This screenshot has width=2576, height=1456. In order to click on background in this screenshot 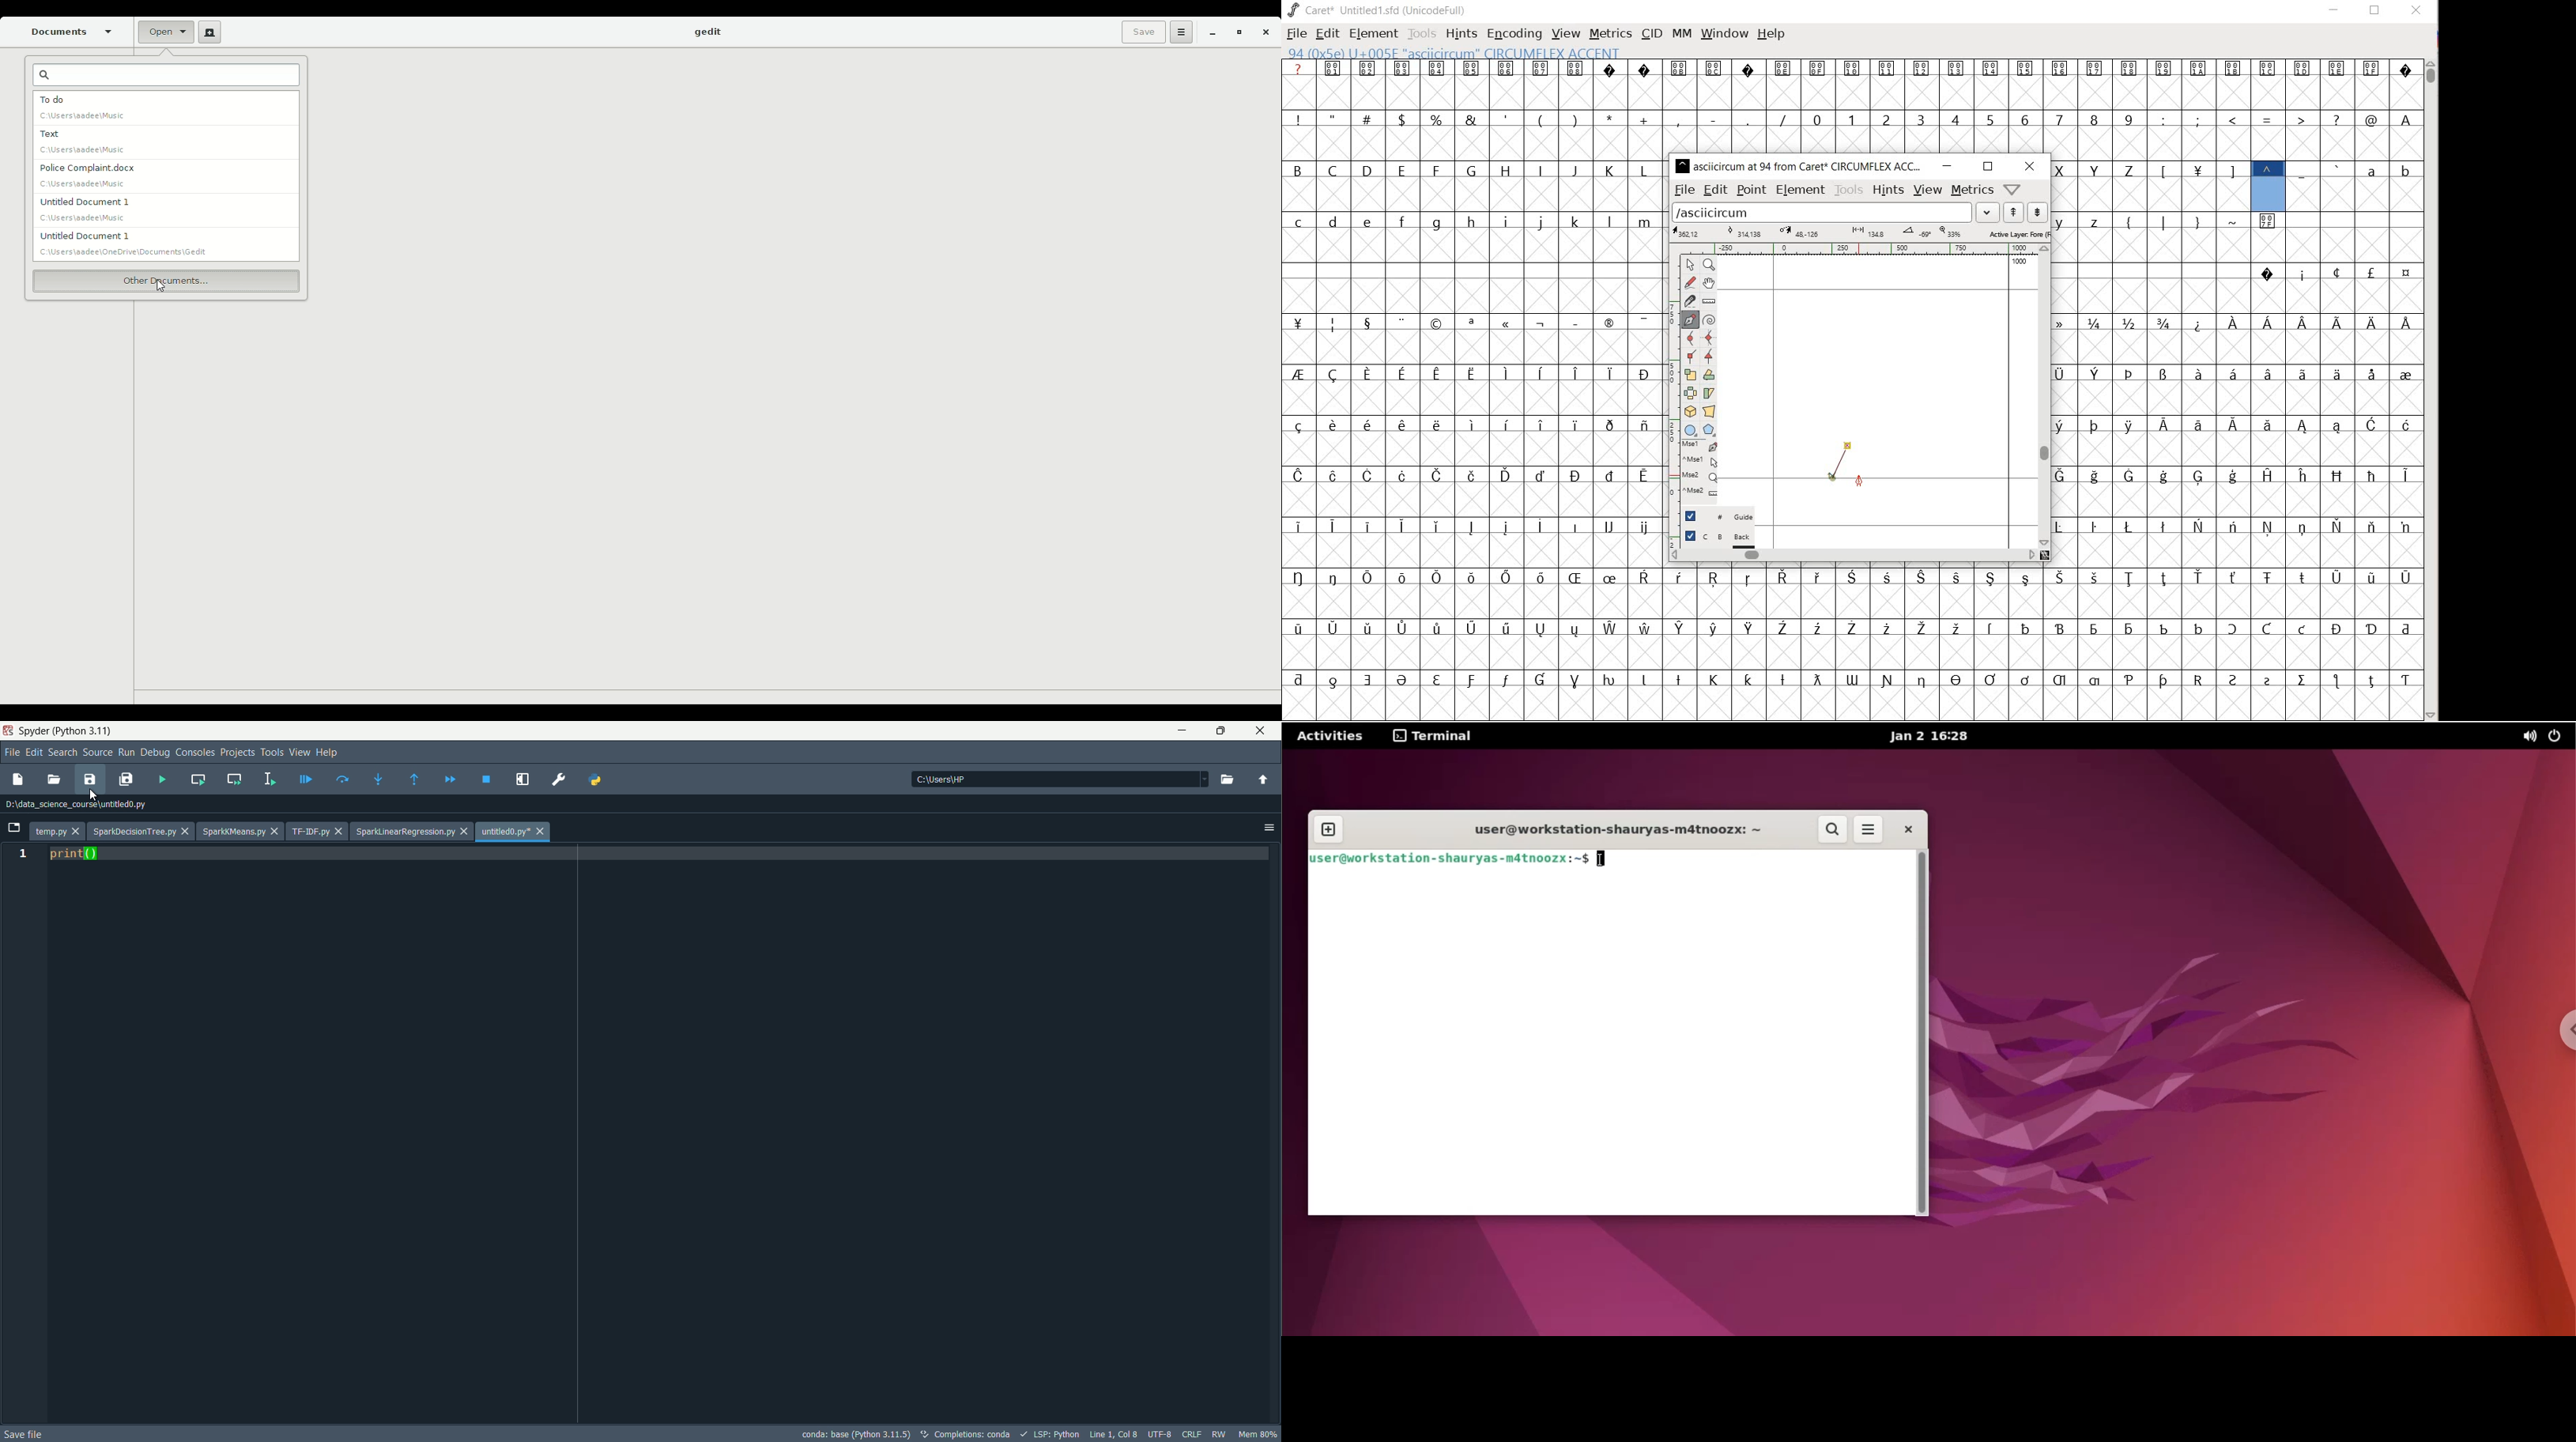, I will do `click(1720, 538)`.